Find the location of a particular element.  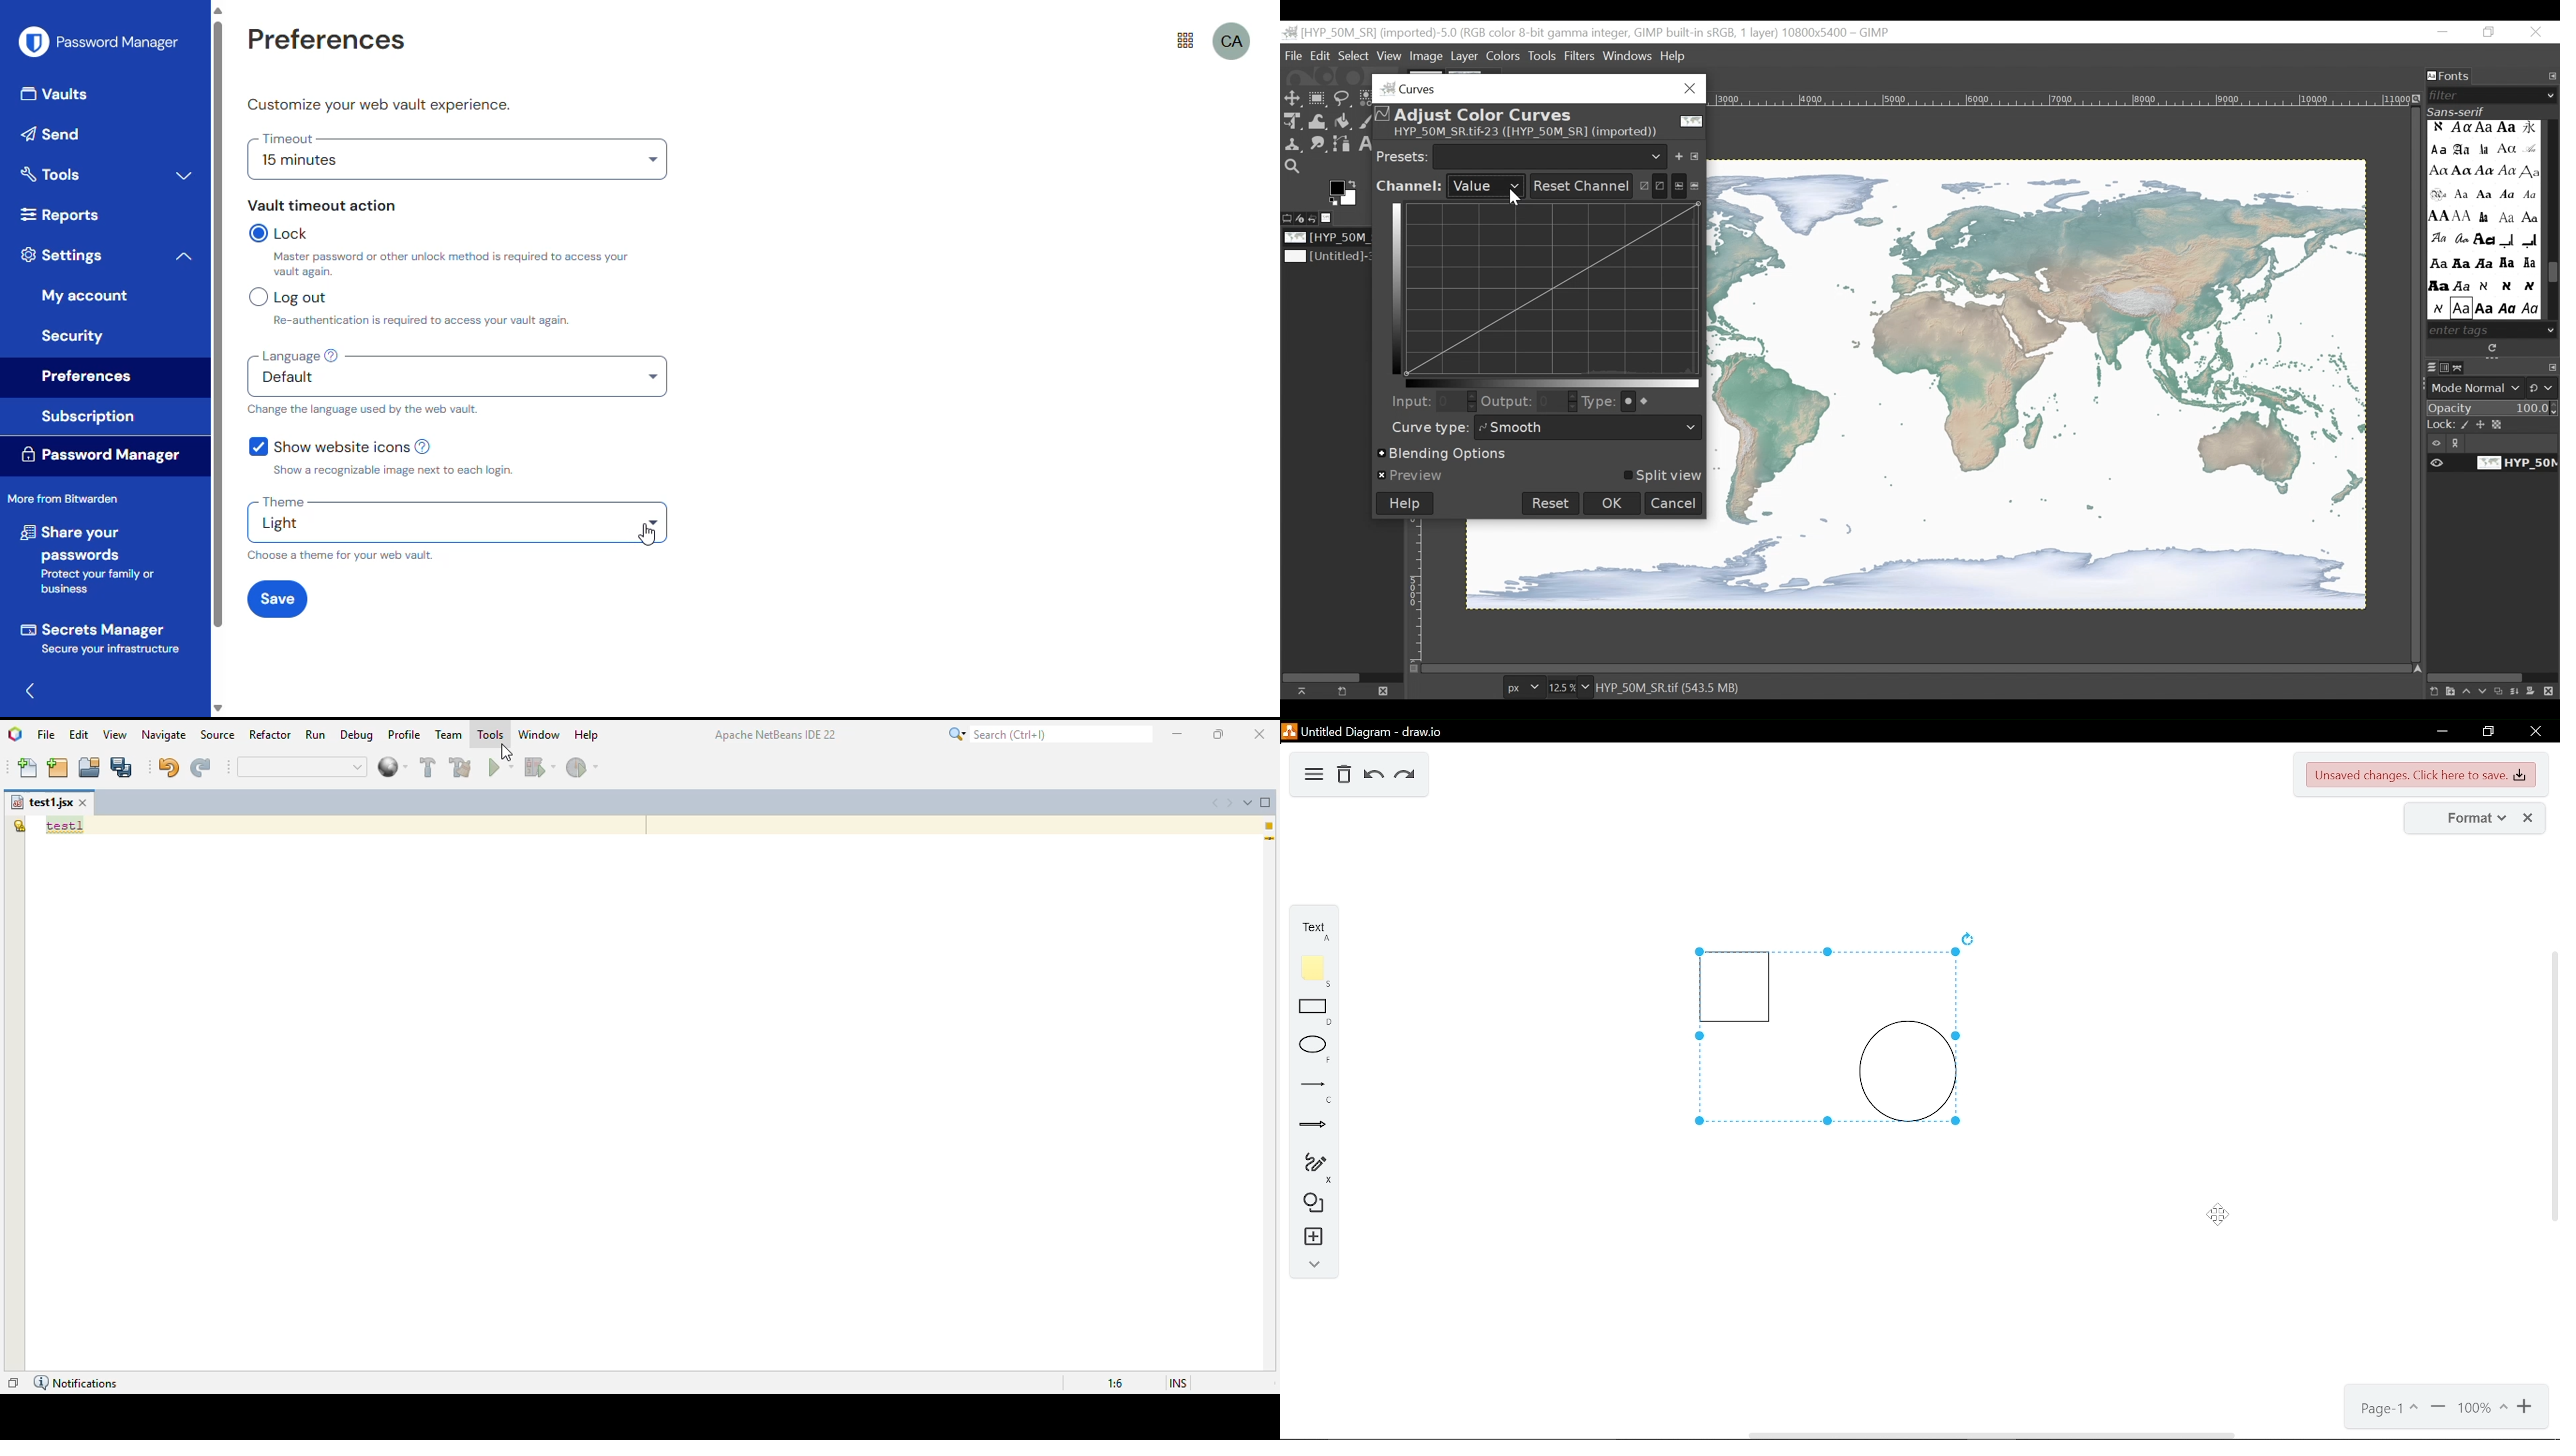

cursor is located at coordinates (647, 535).